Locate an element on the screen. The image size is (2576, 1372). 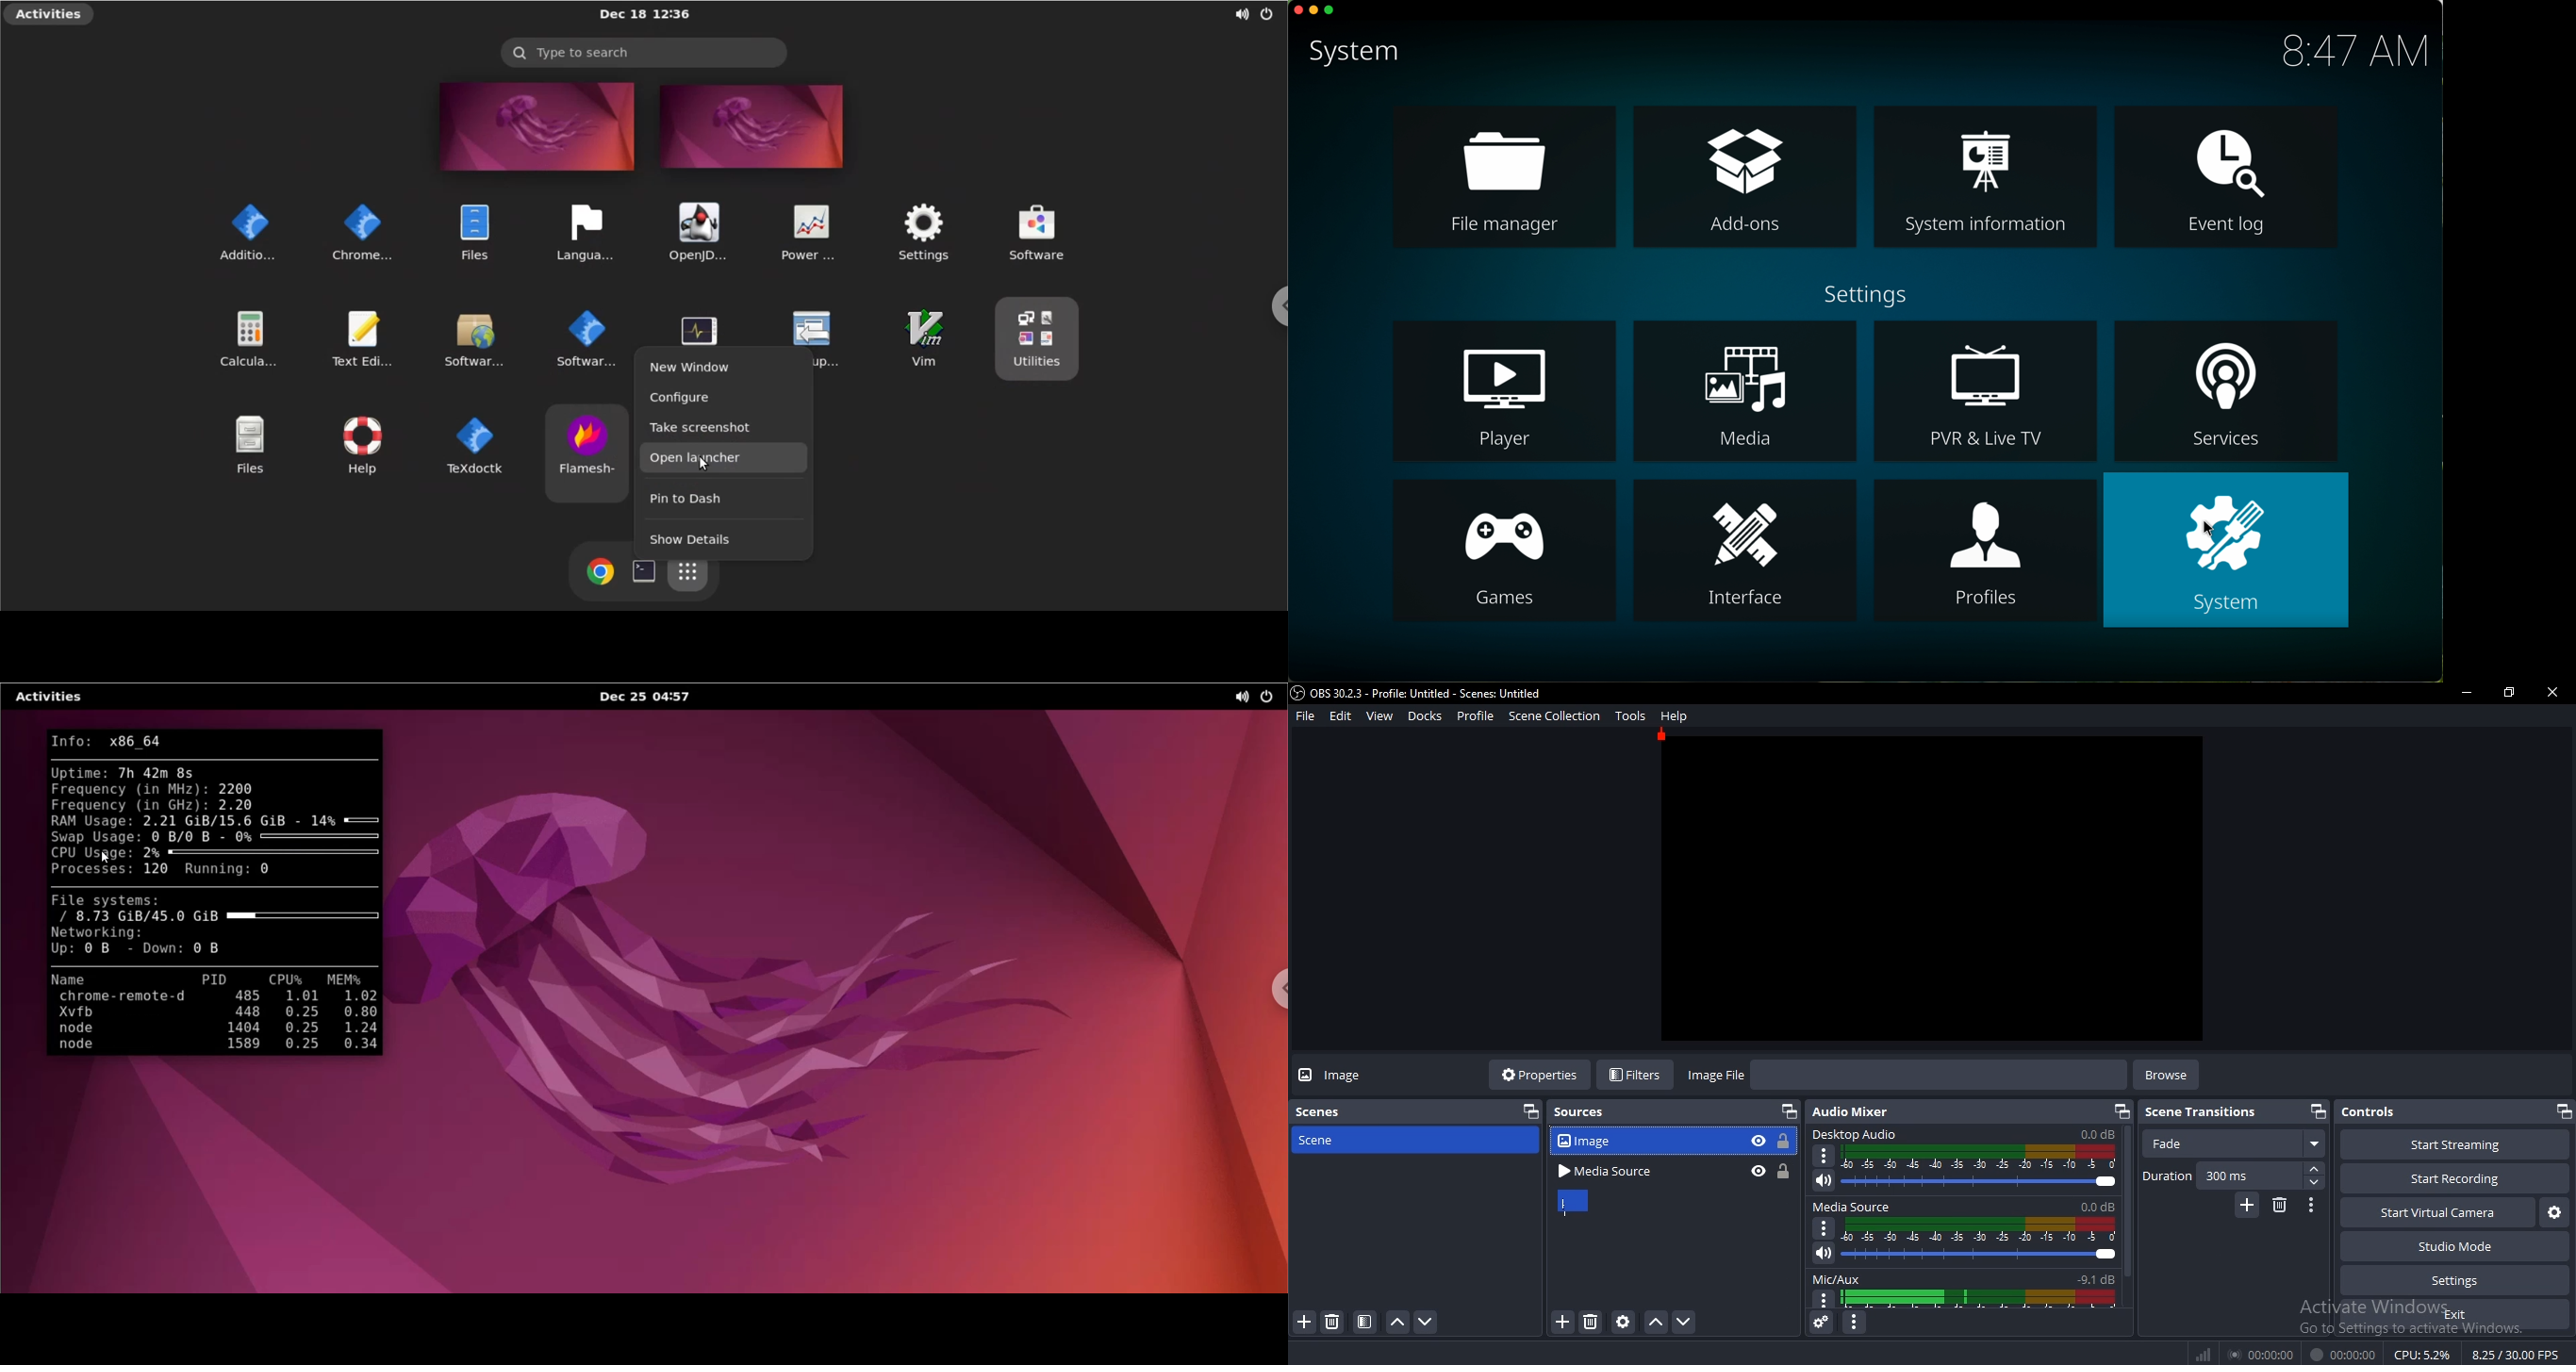
hide is located at coordinates (1759, 1170).